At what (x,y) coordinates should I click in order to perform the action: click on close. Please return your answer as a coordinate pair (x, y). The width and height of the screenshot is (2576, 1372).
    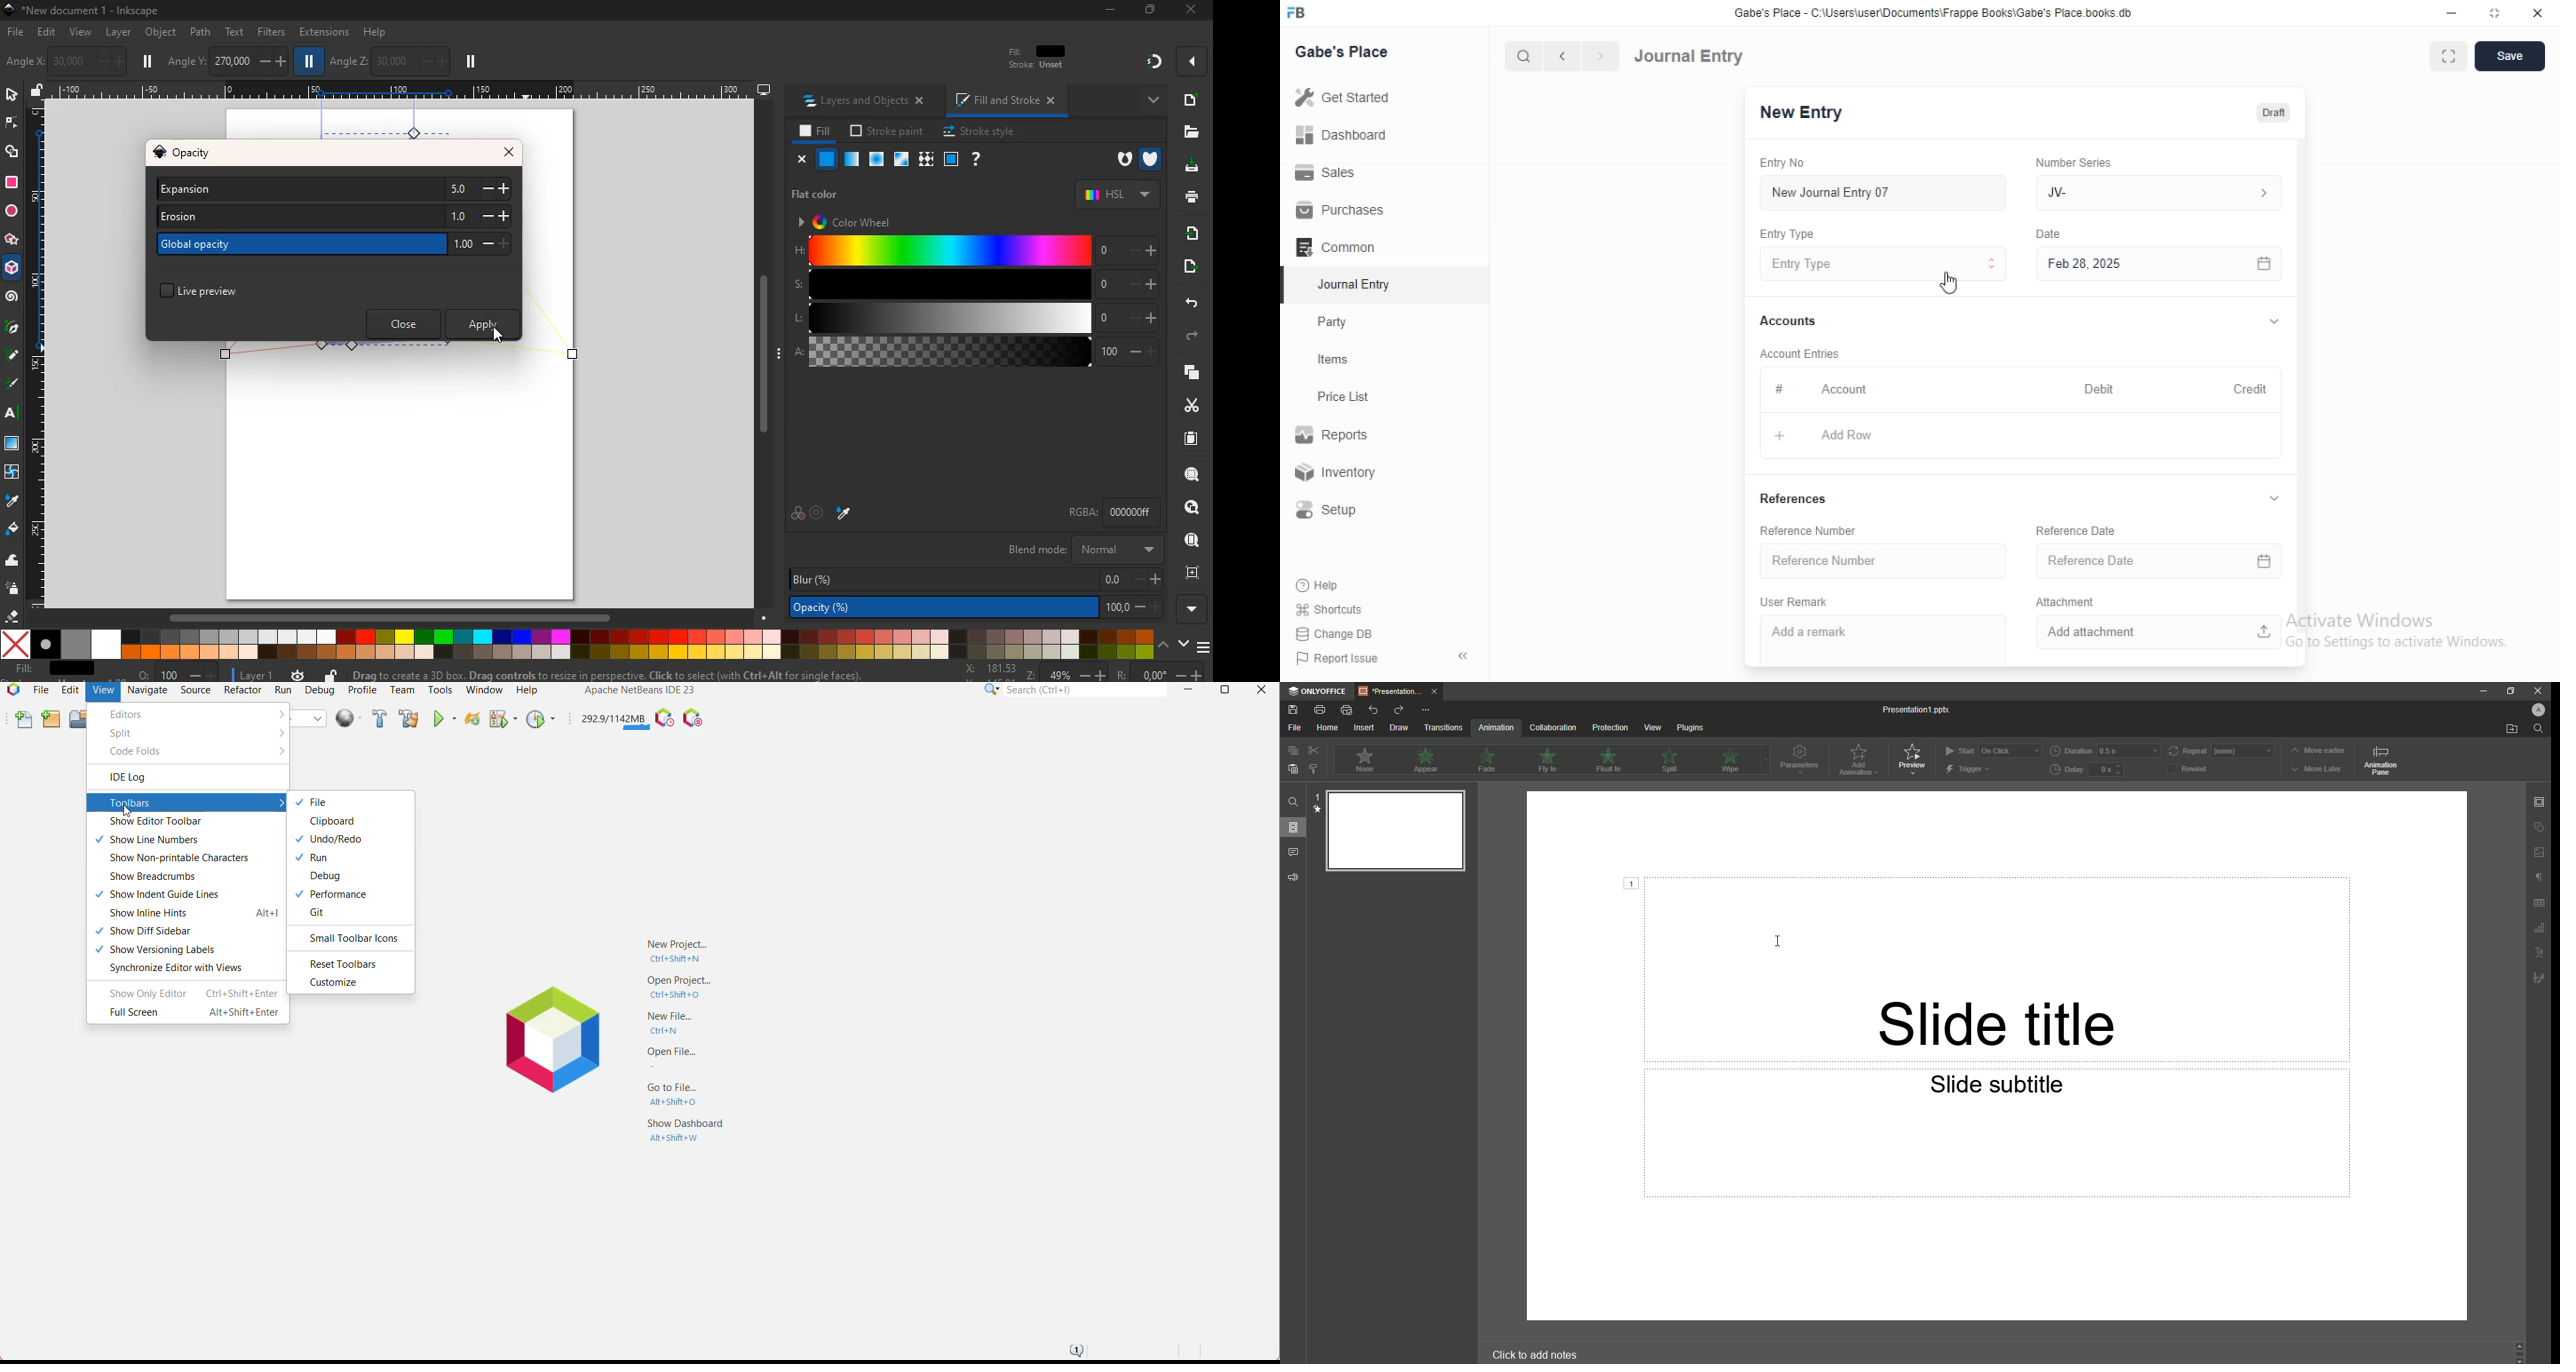
    Looking at the image, I should click on (401, 323).